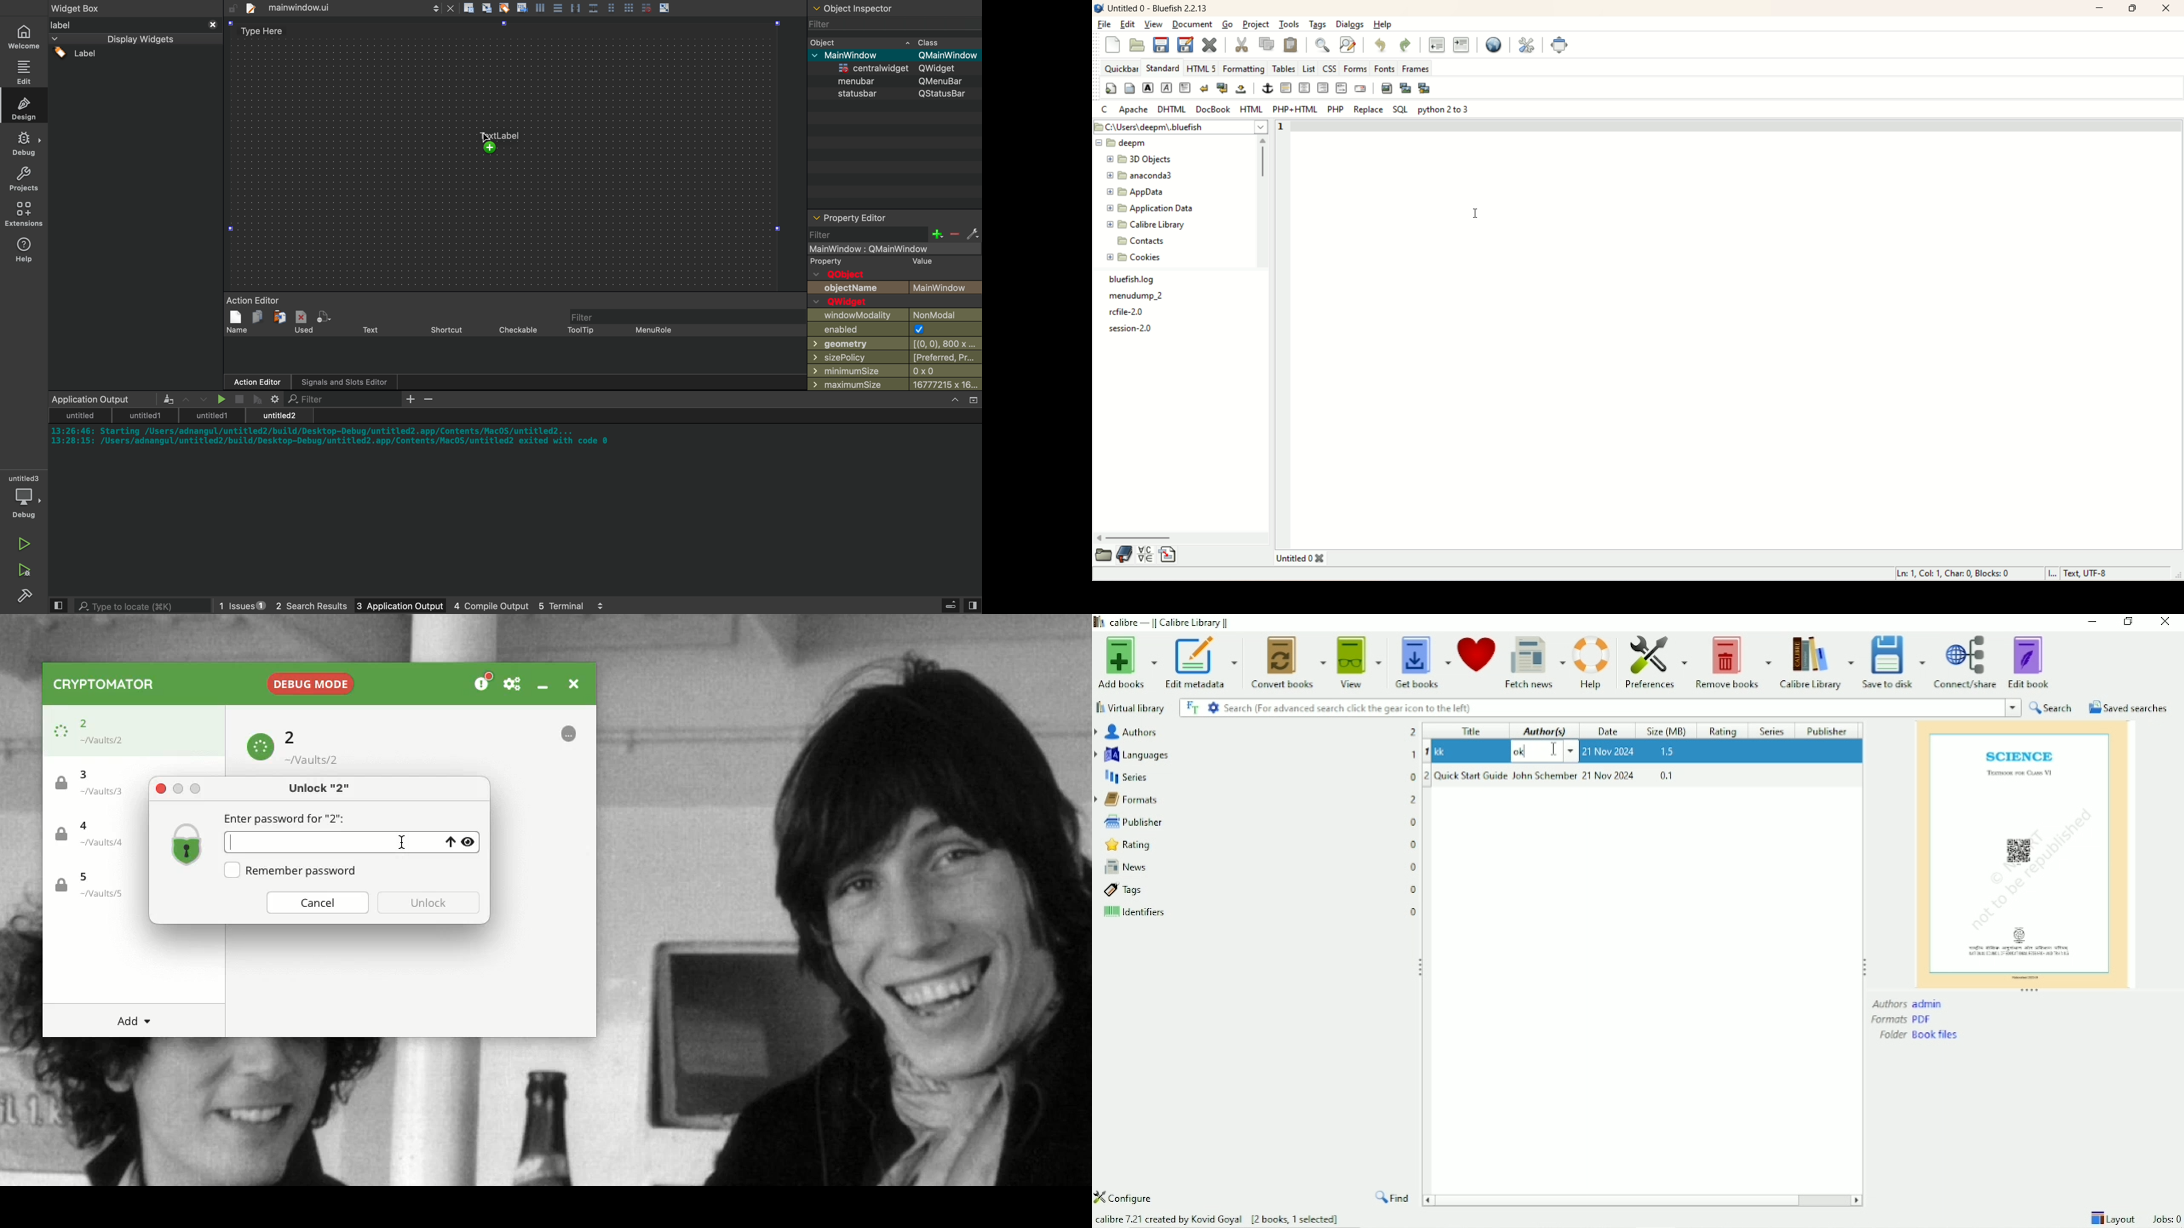 This screenshot has width=2184, height=1232. I want to click on save file as, so click(1185, 45).